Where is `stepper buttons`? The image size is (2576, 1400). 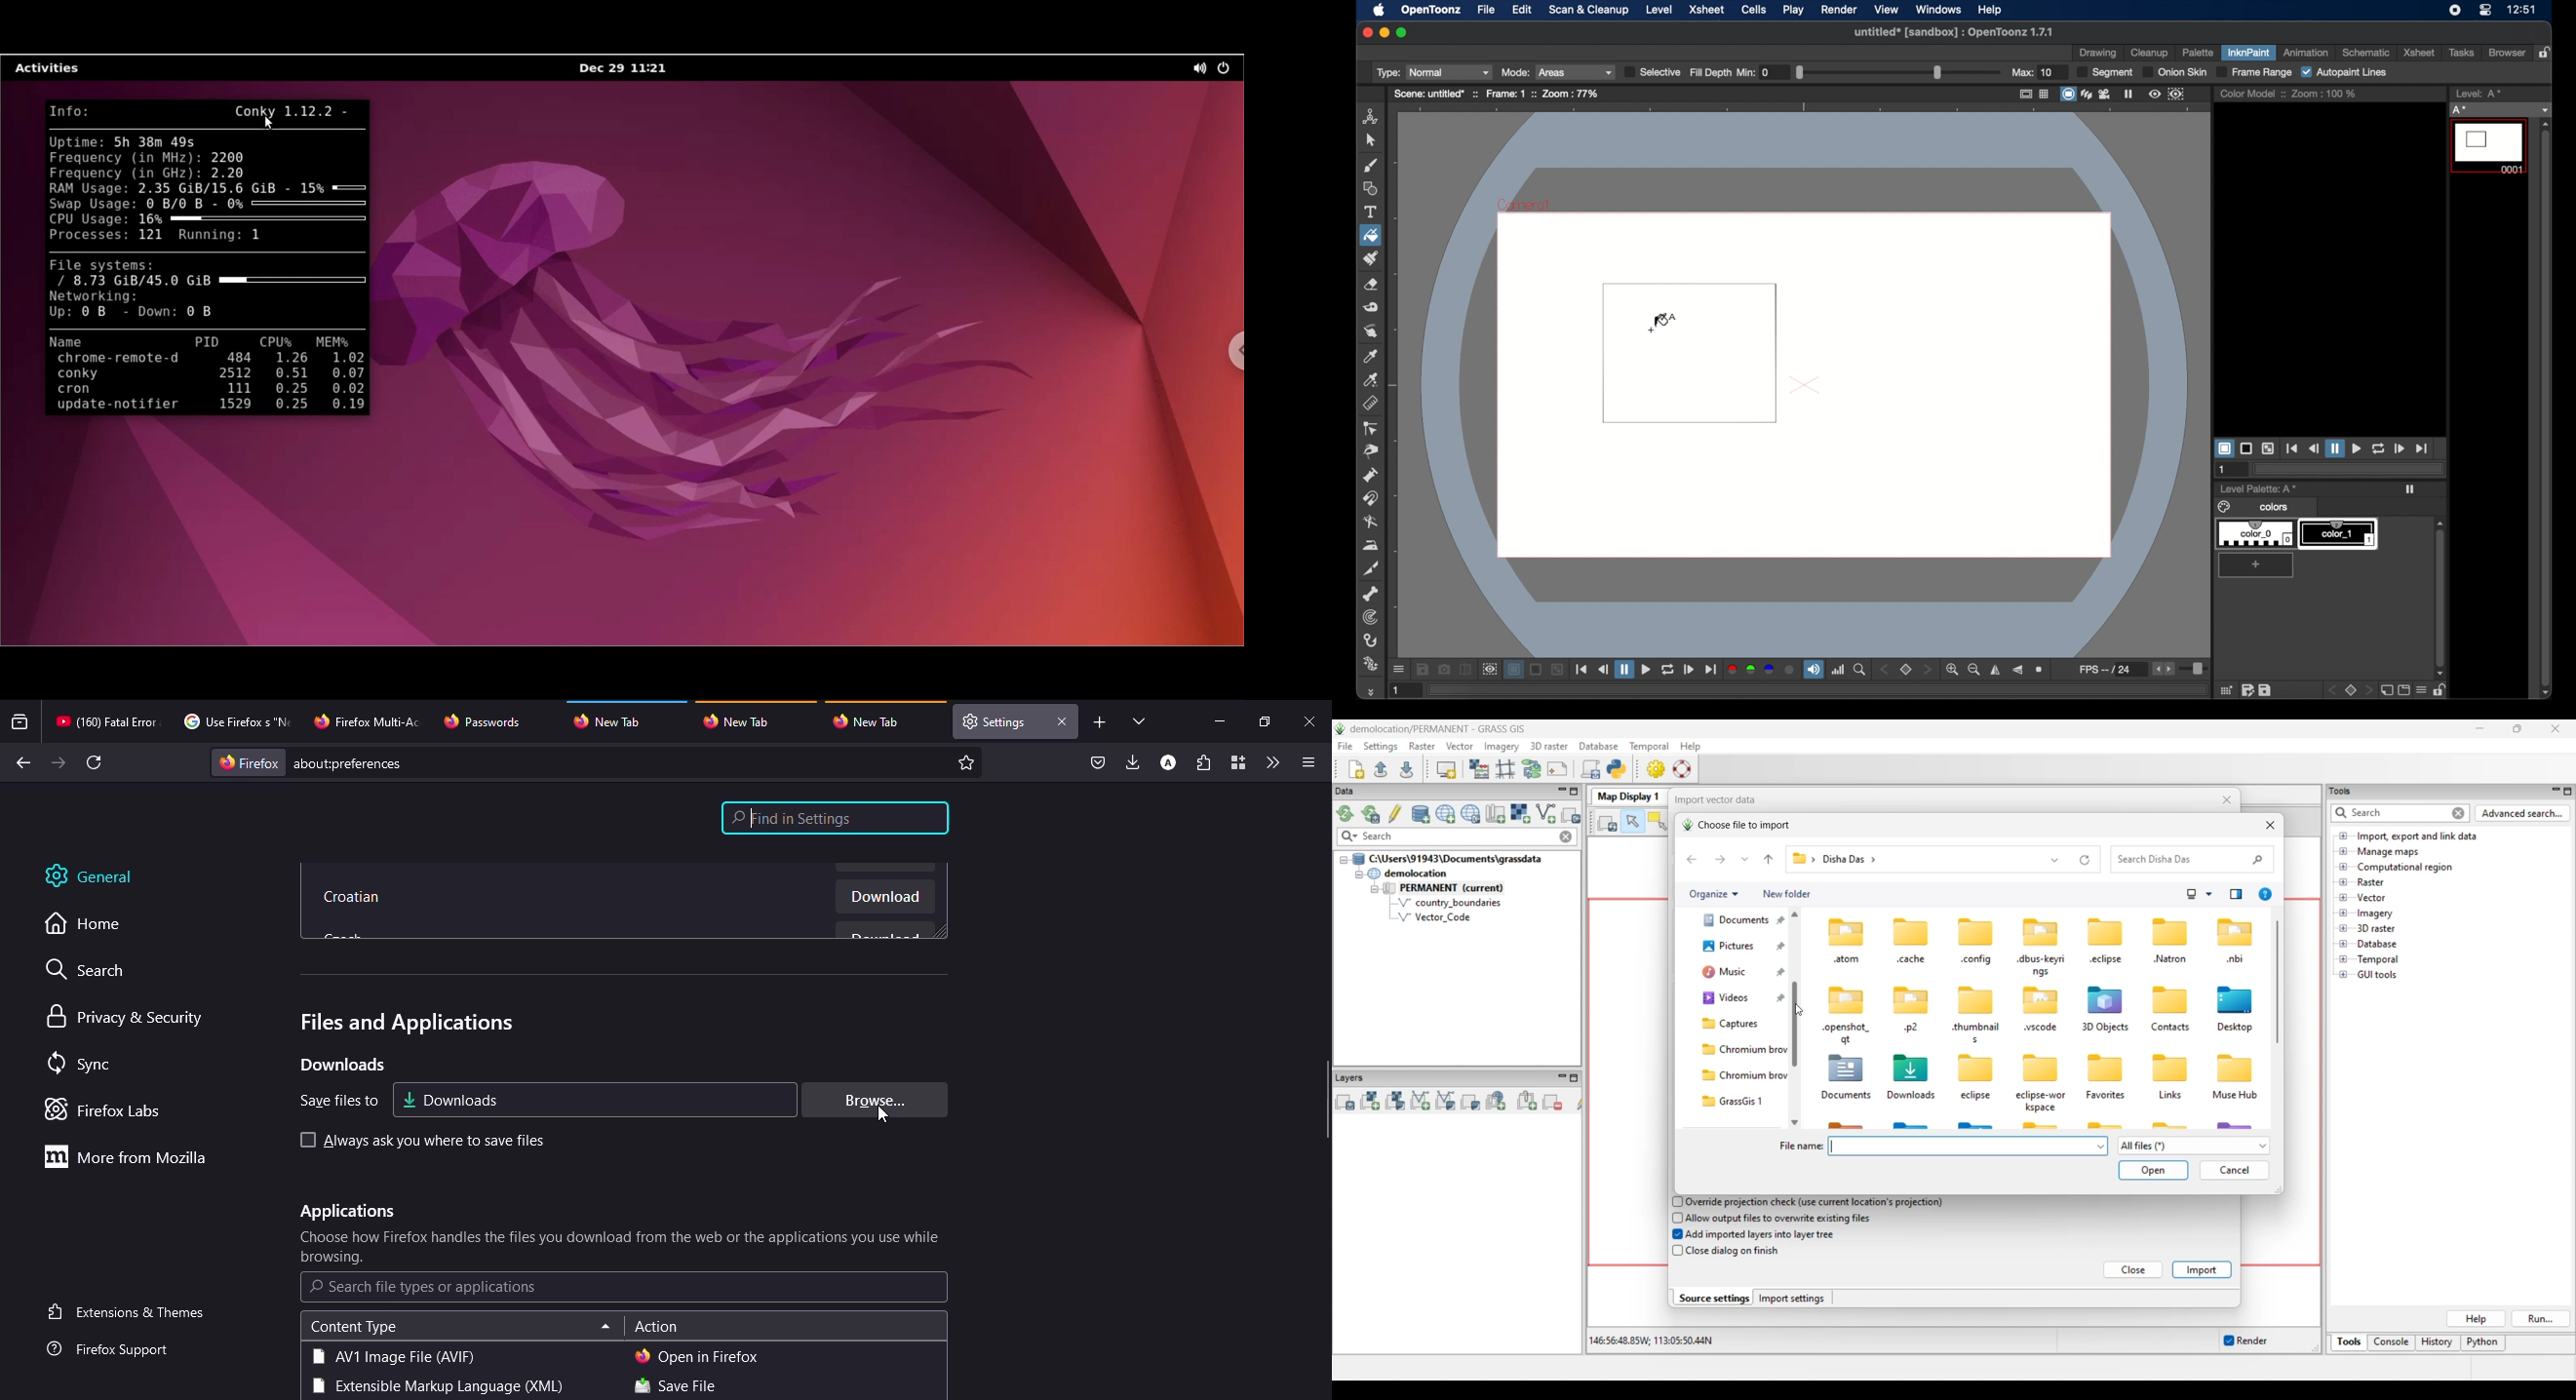 stepper buttons is located at coordinates (2163, 668).